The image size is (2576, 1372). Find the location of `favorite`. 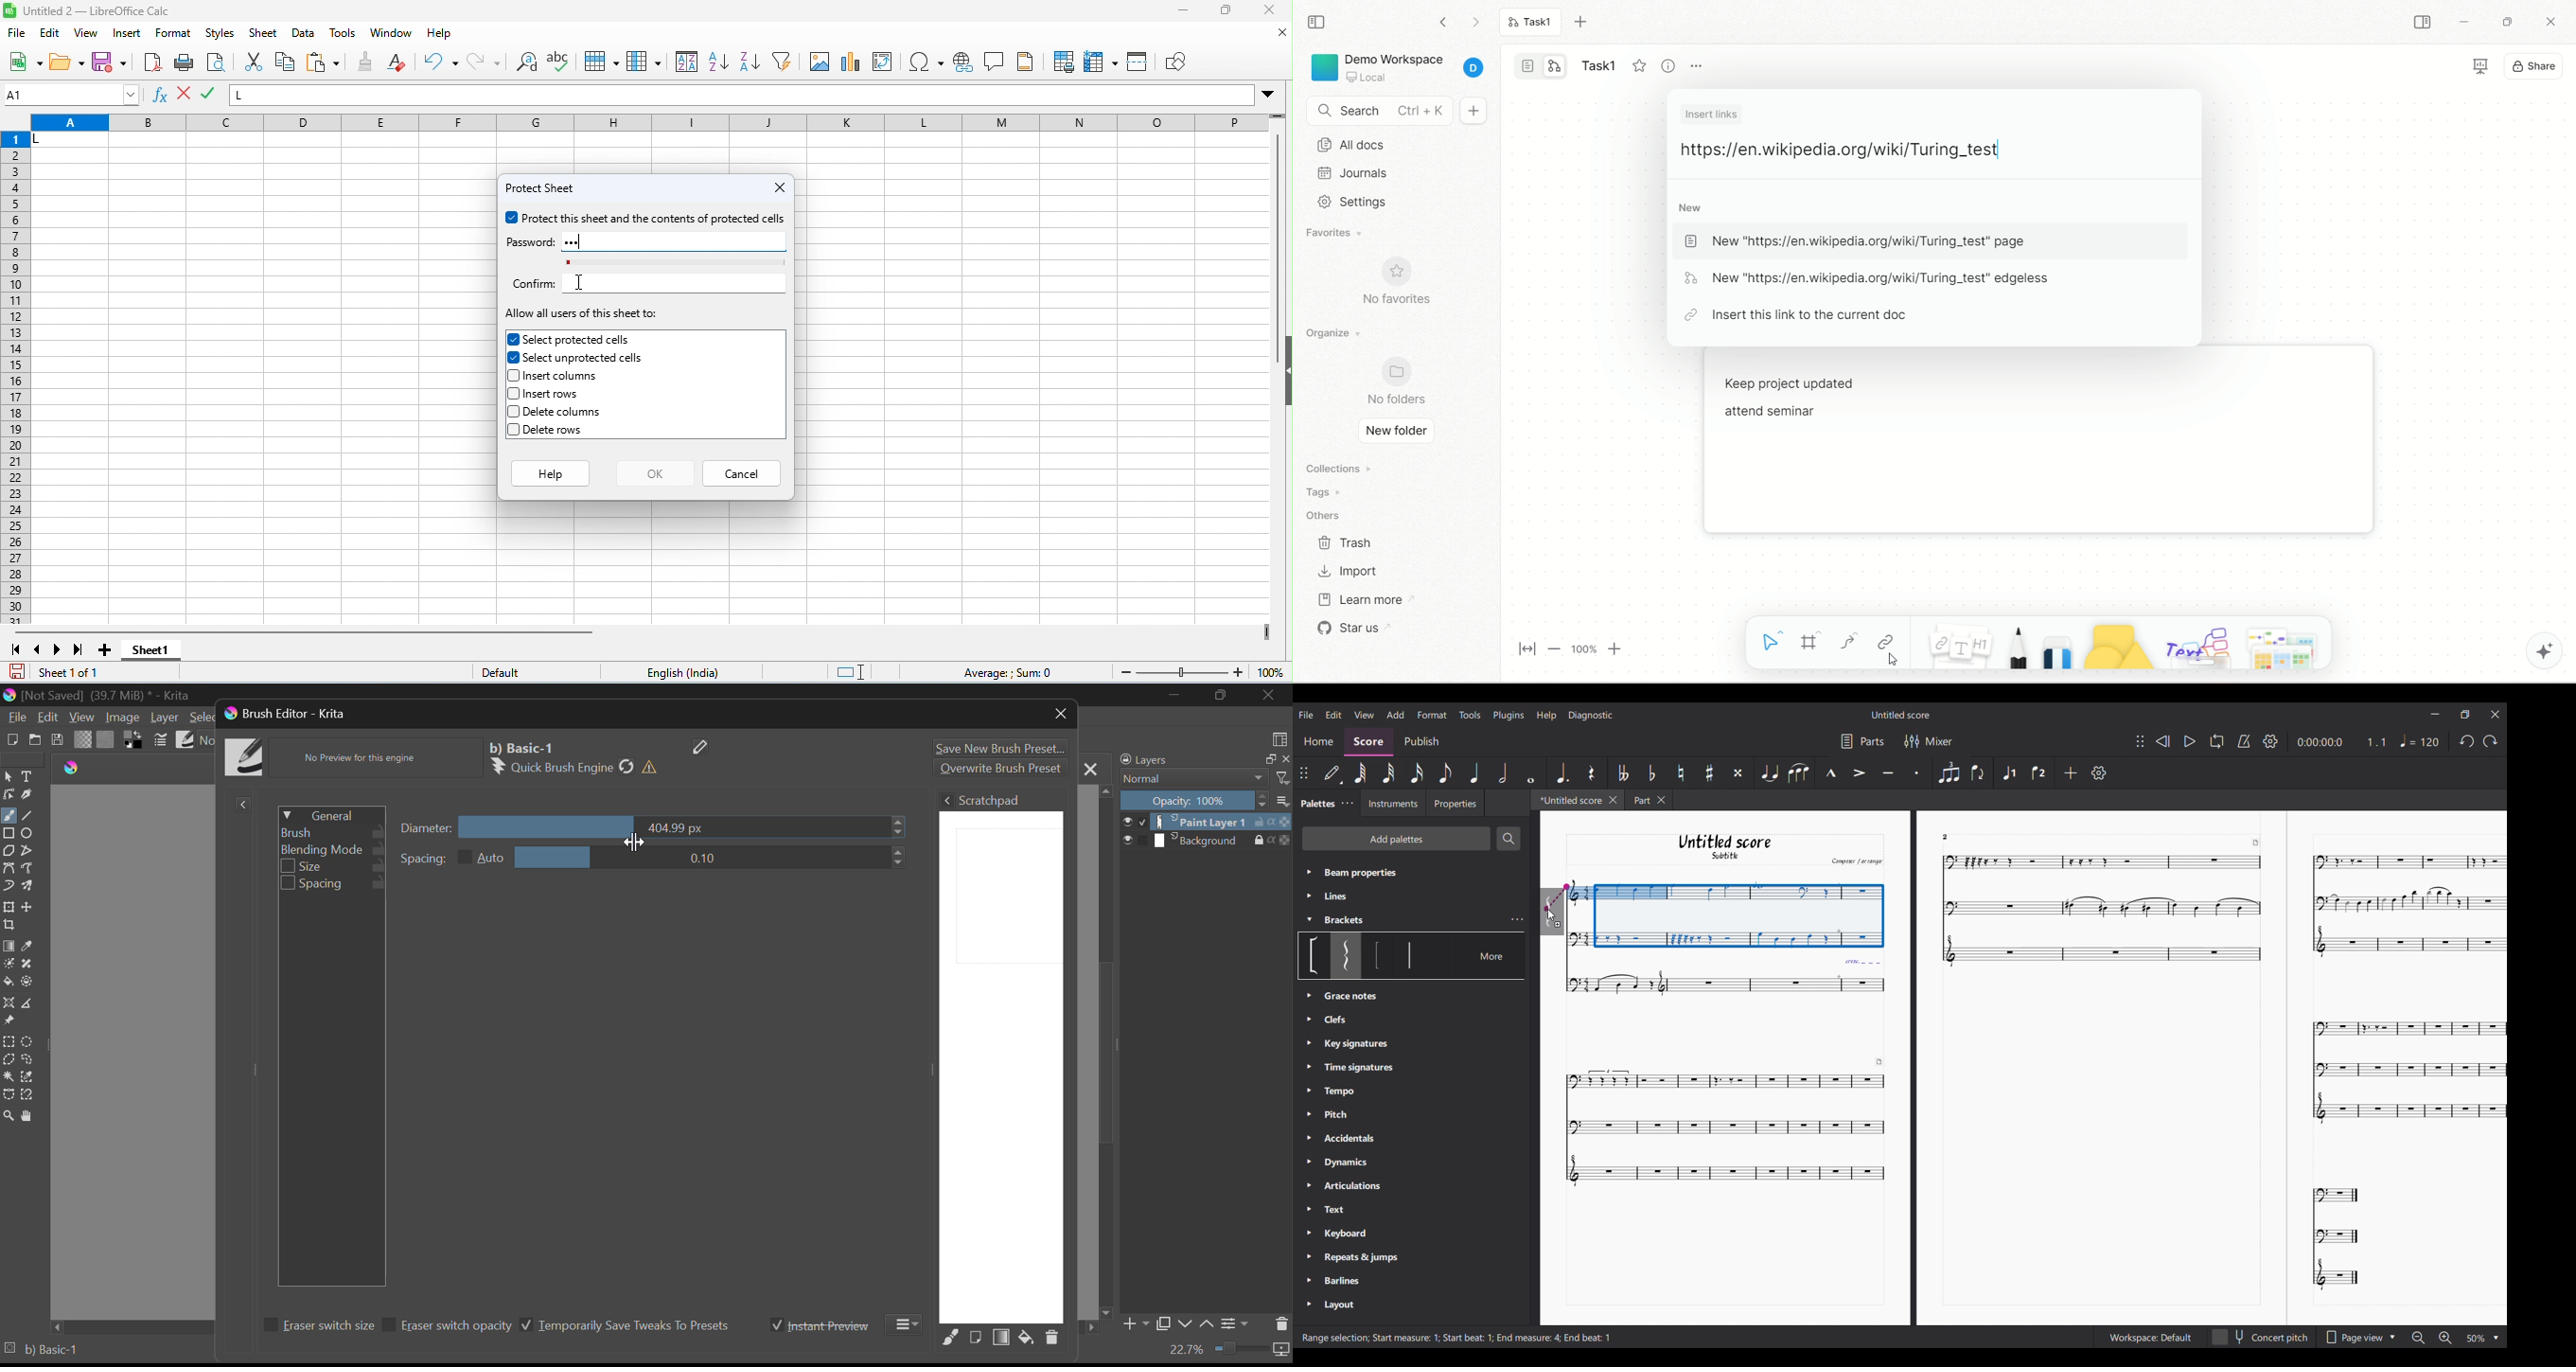

favorite is located at coordinates (1637, 66).